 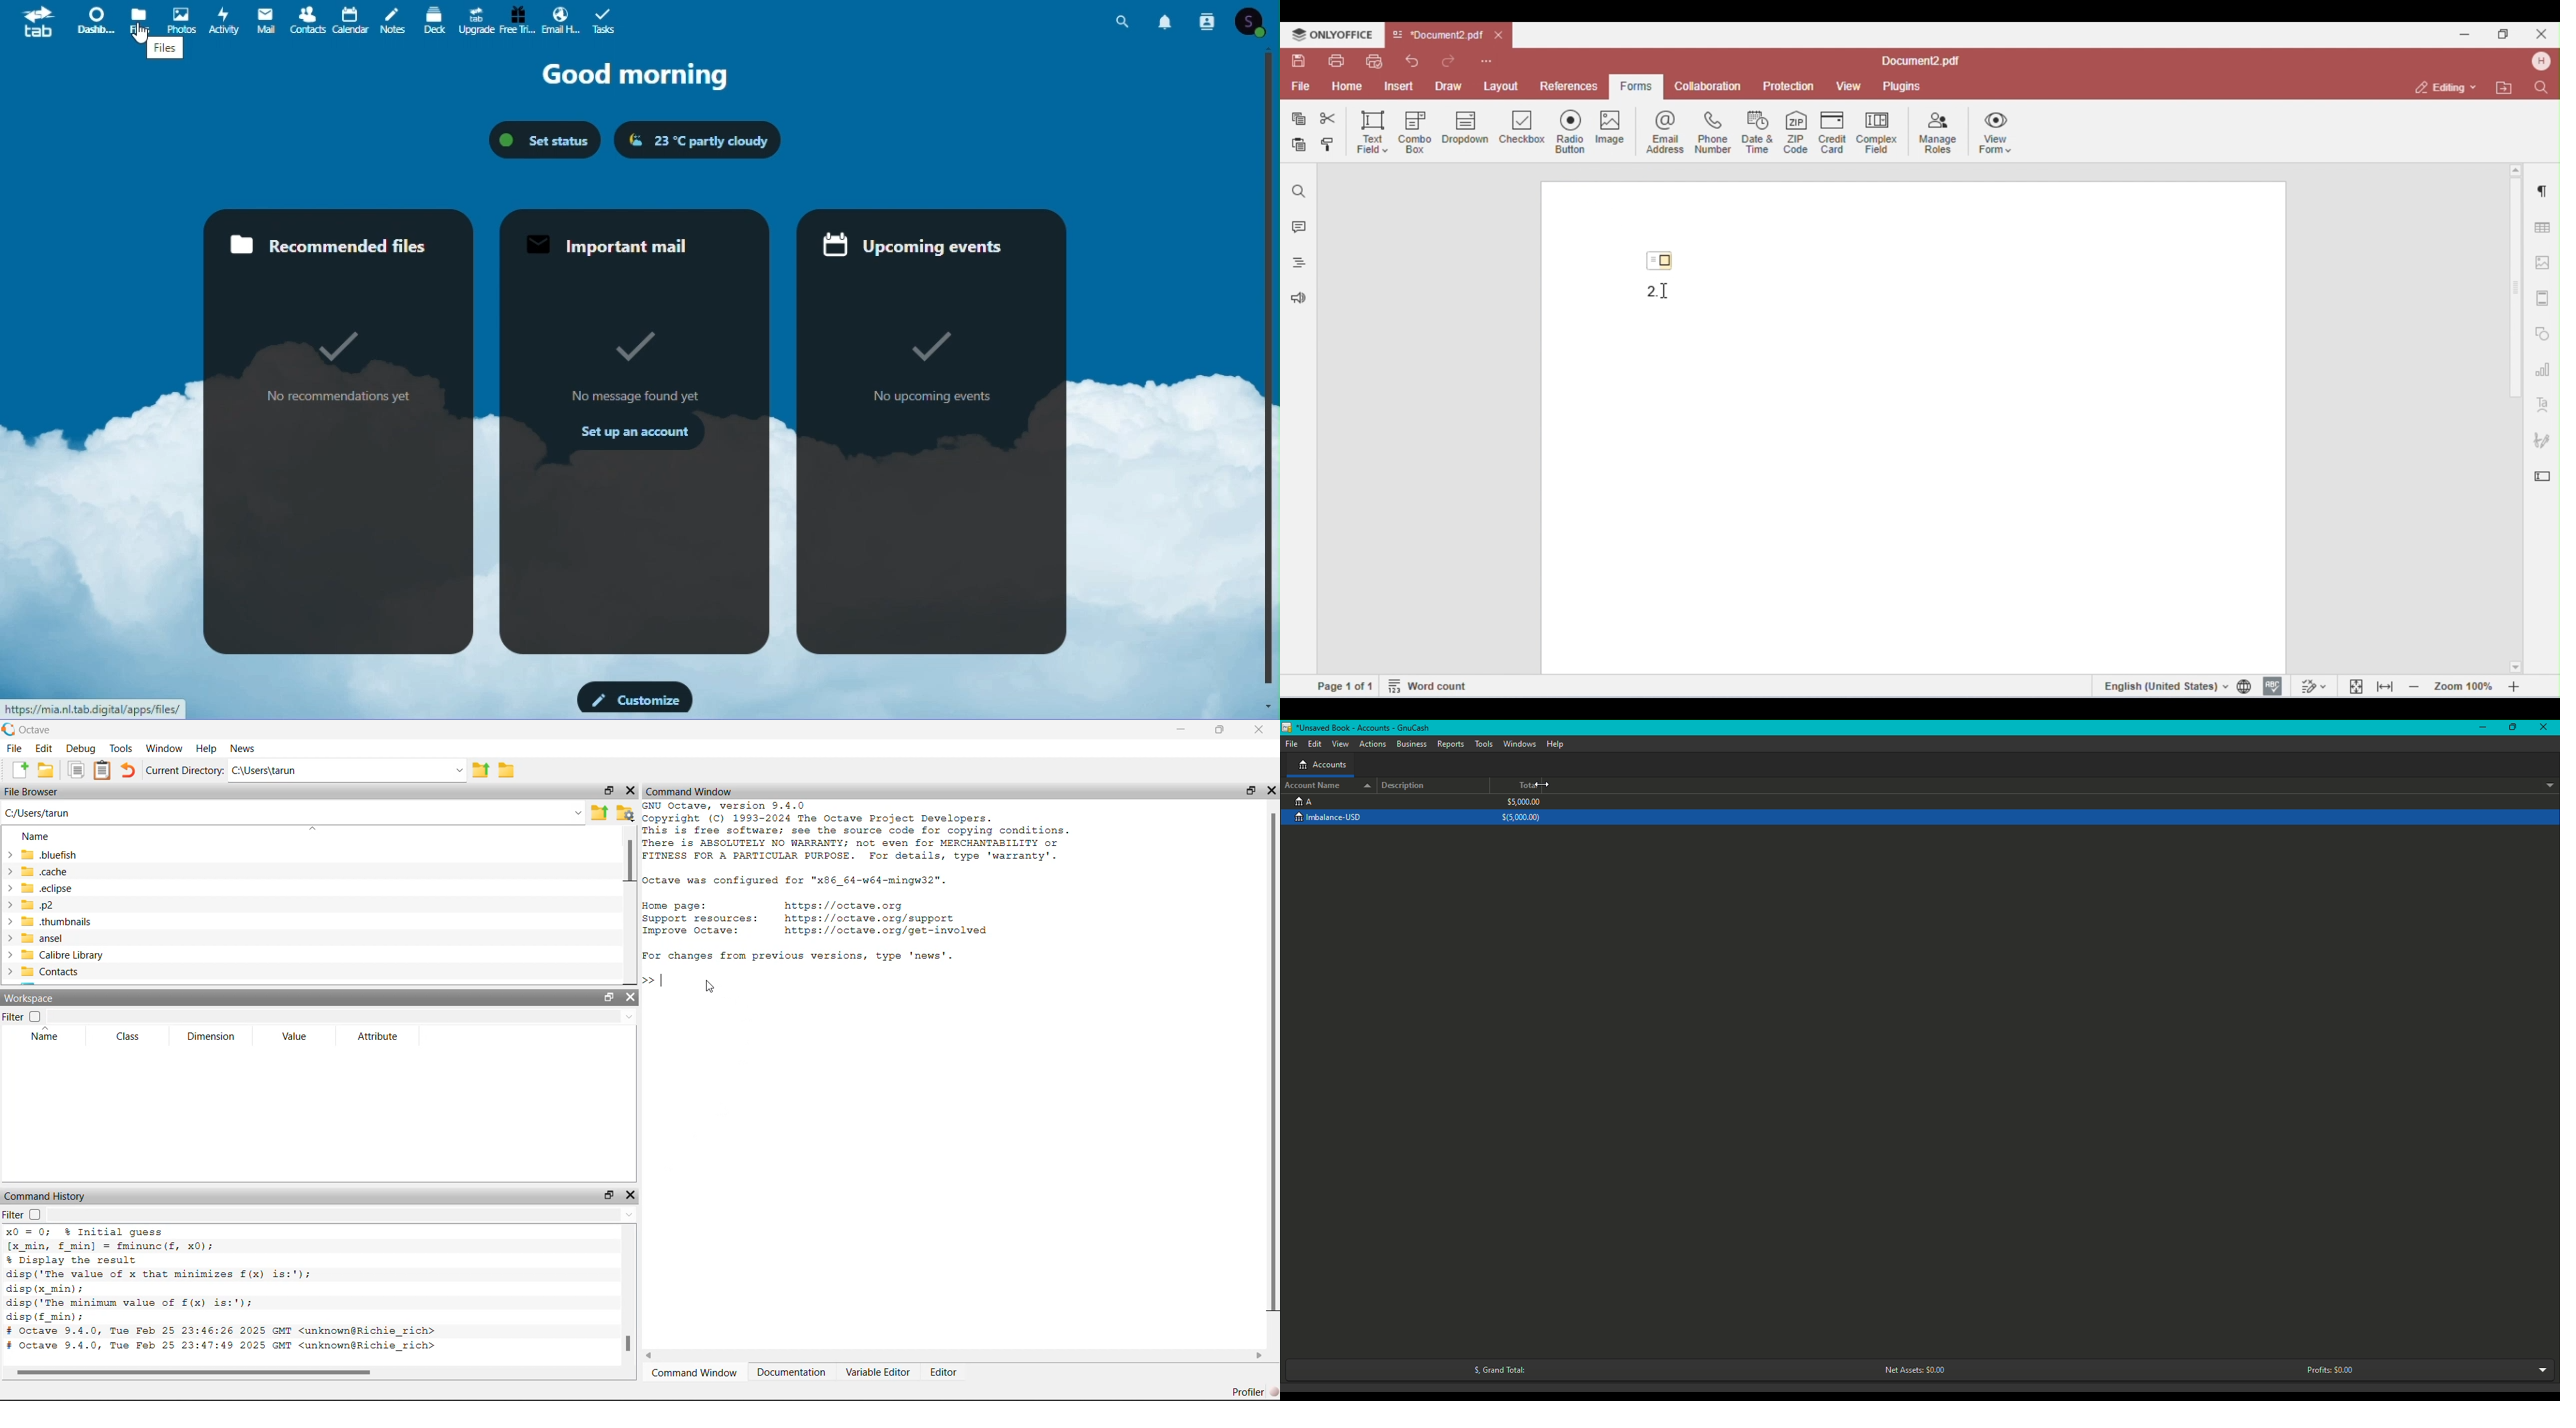 What do you see at coordinates (609, 997) in the screenshot?
I see `Maximize/Restore` at bounding box center [609, 997].